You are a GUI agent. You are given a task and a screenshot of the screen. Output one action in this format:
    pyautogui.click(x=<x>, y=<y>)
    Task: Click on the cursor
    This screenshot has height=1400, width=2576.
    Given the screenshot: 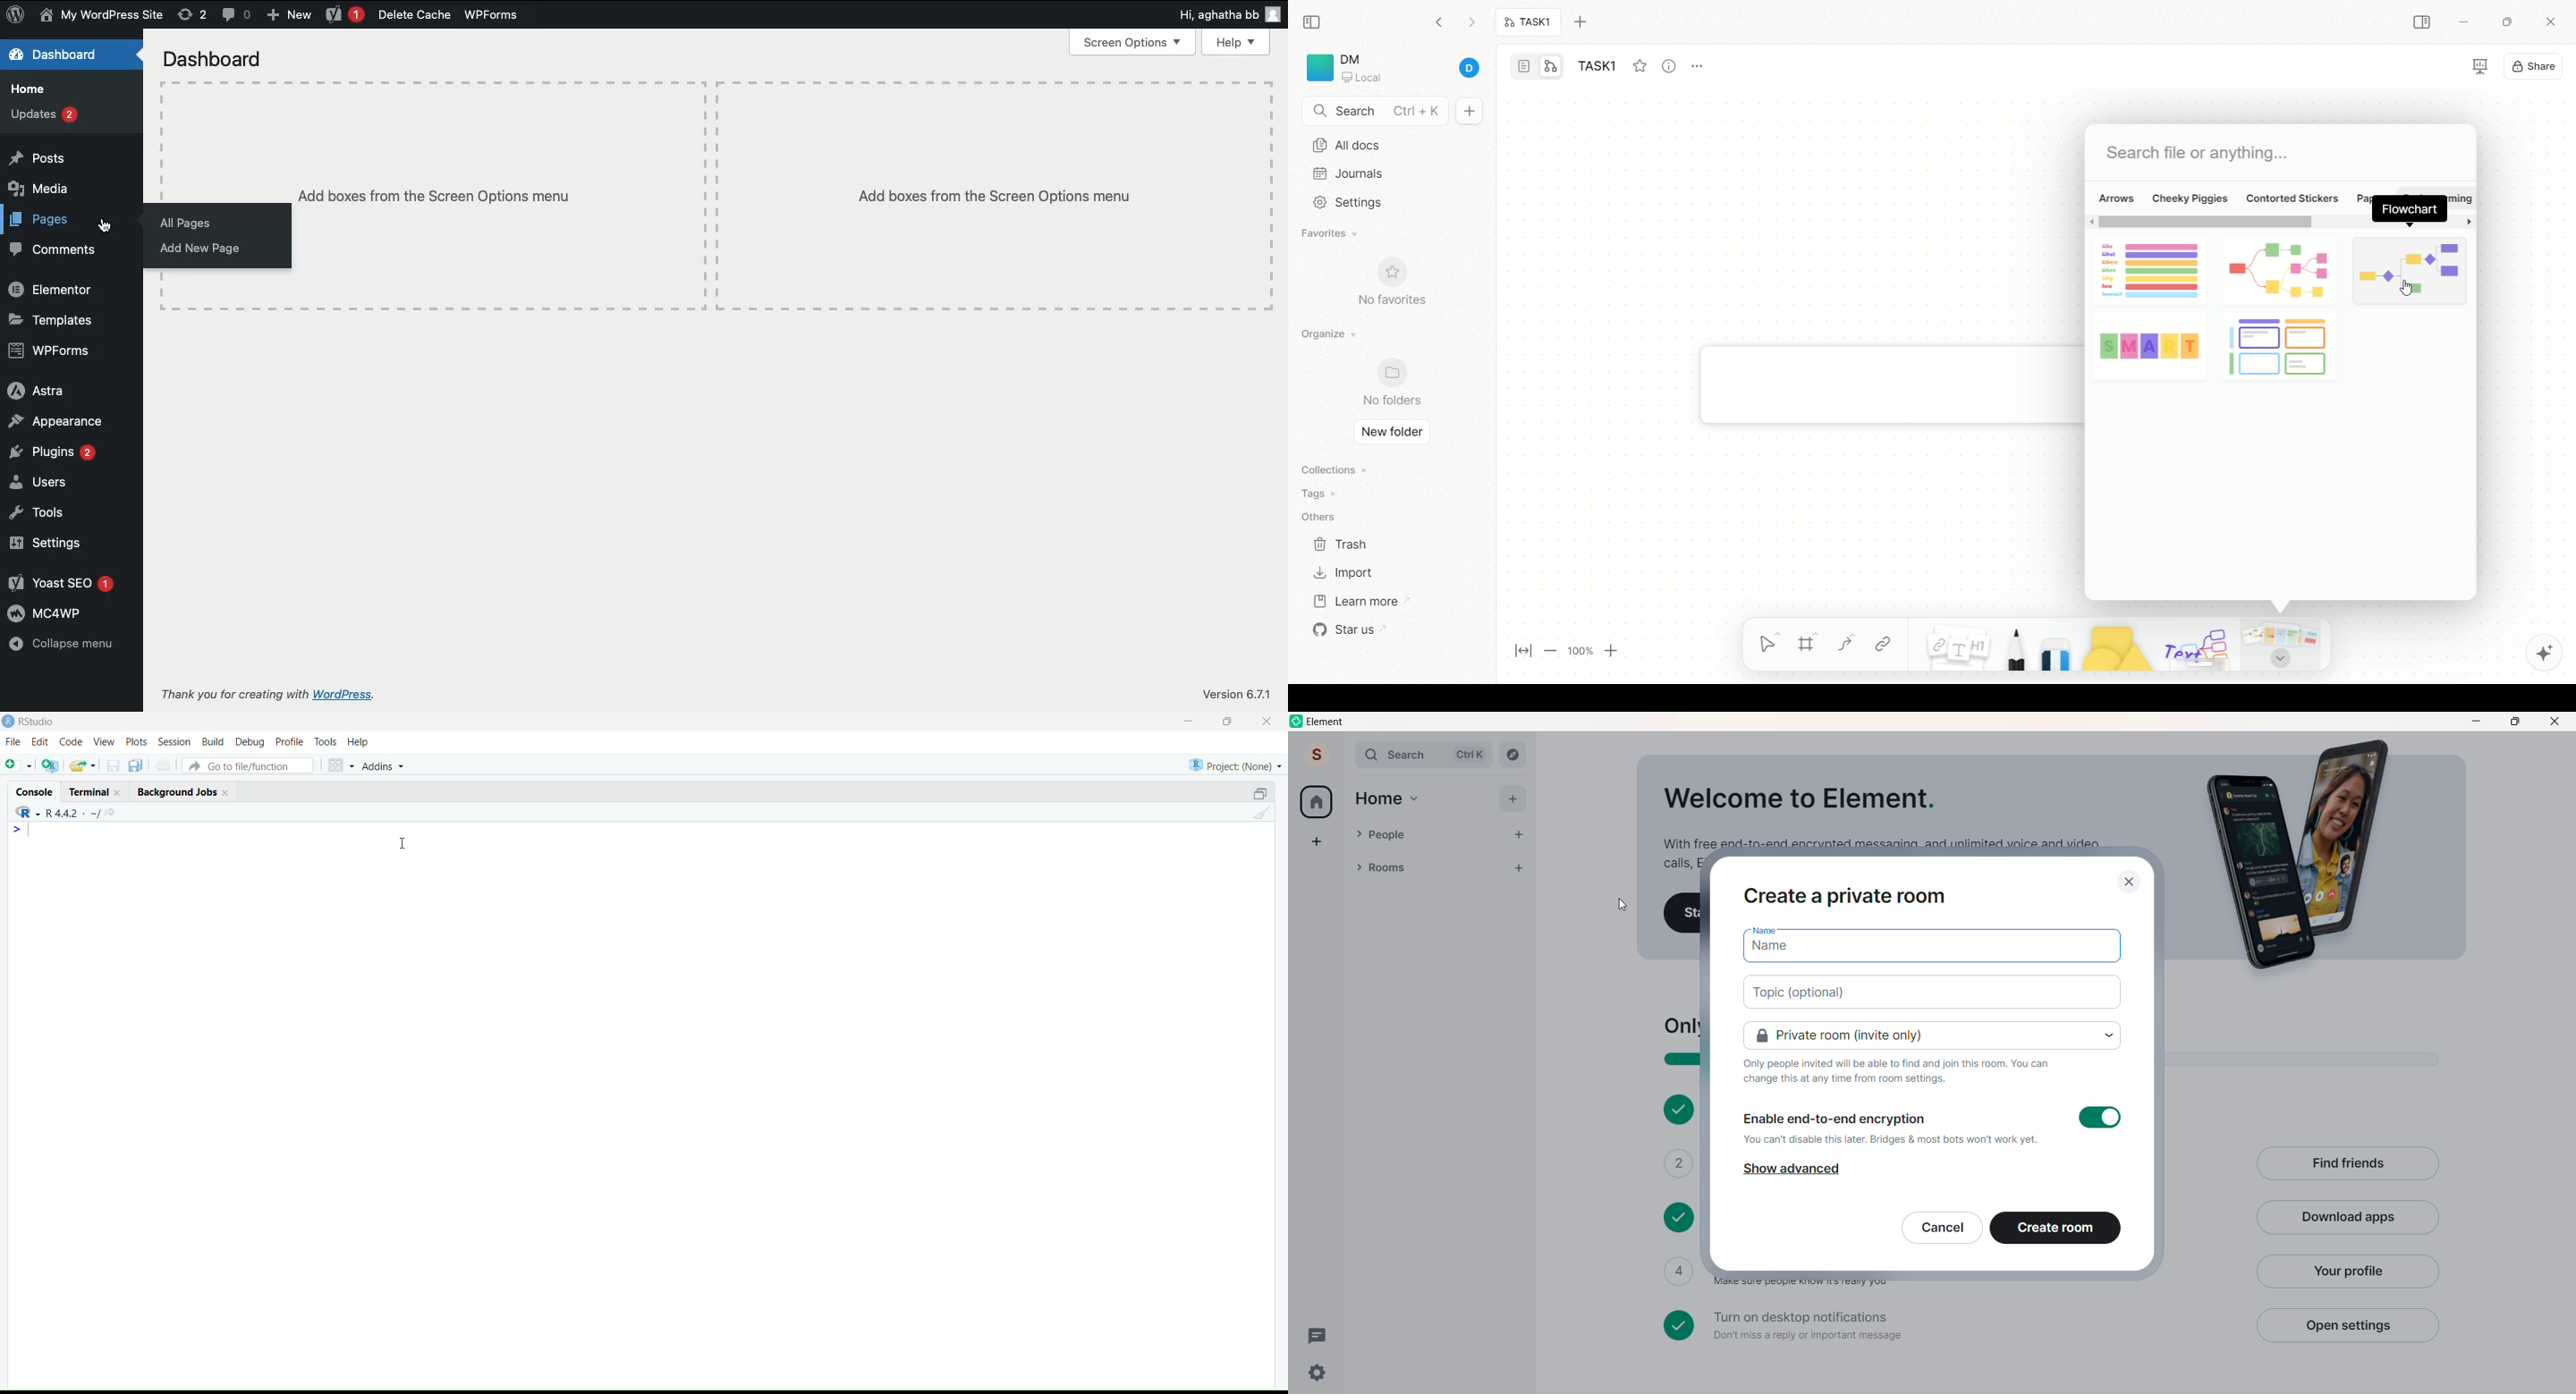 What is the action you would take?
    pyautogui.click(x=1622, y=905)
    